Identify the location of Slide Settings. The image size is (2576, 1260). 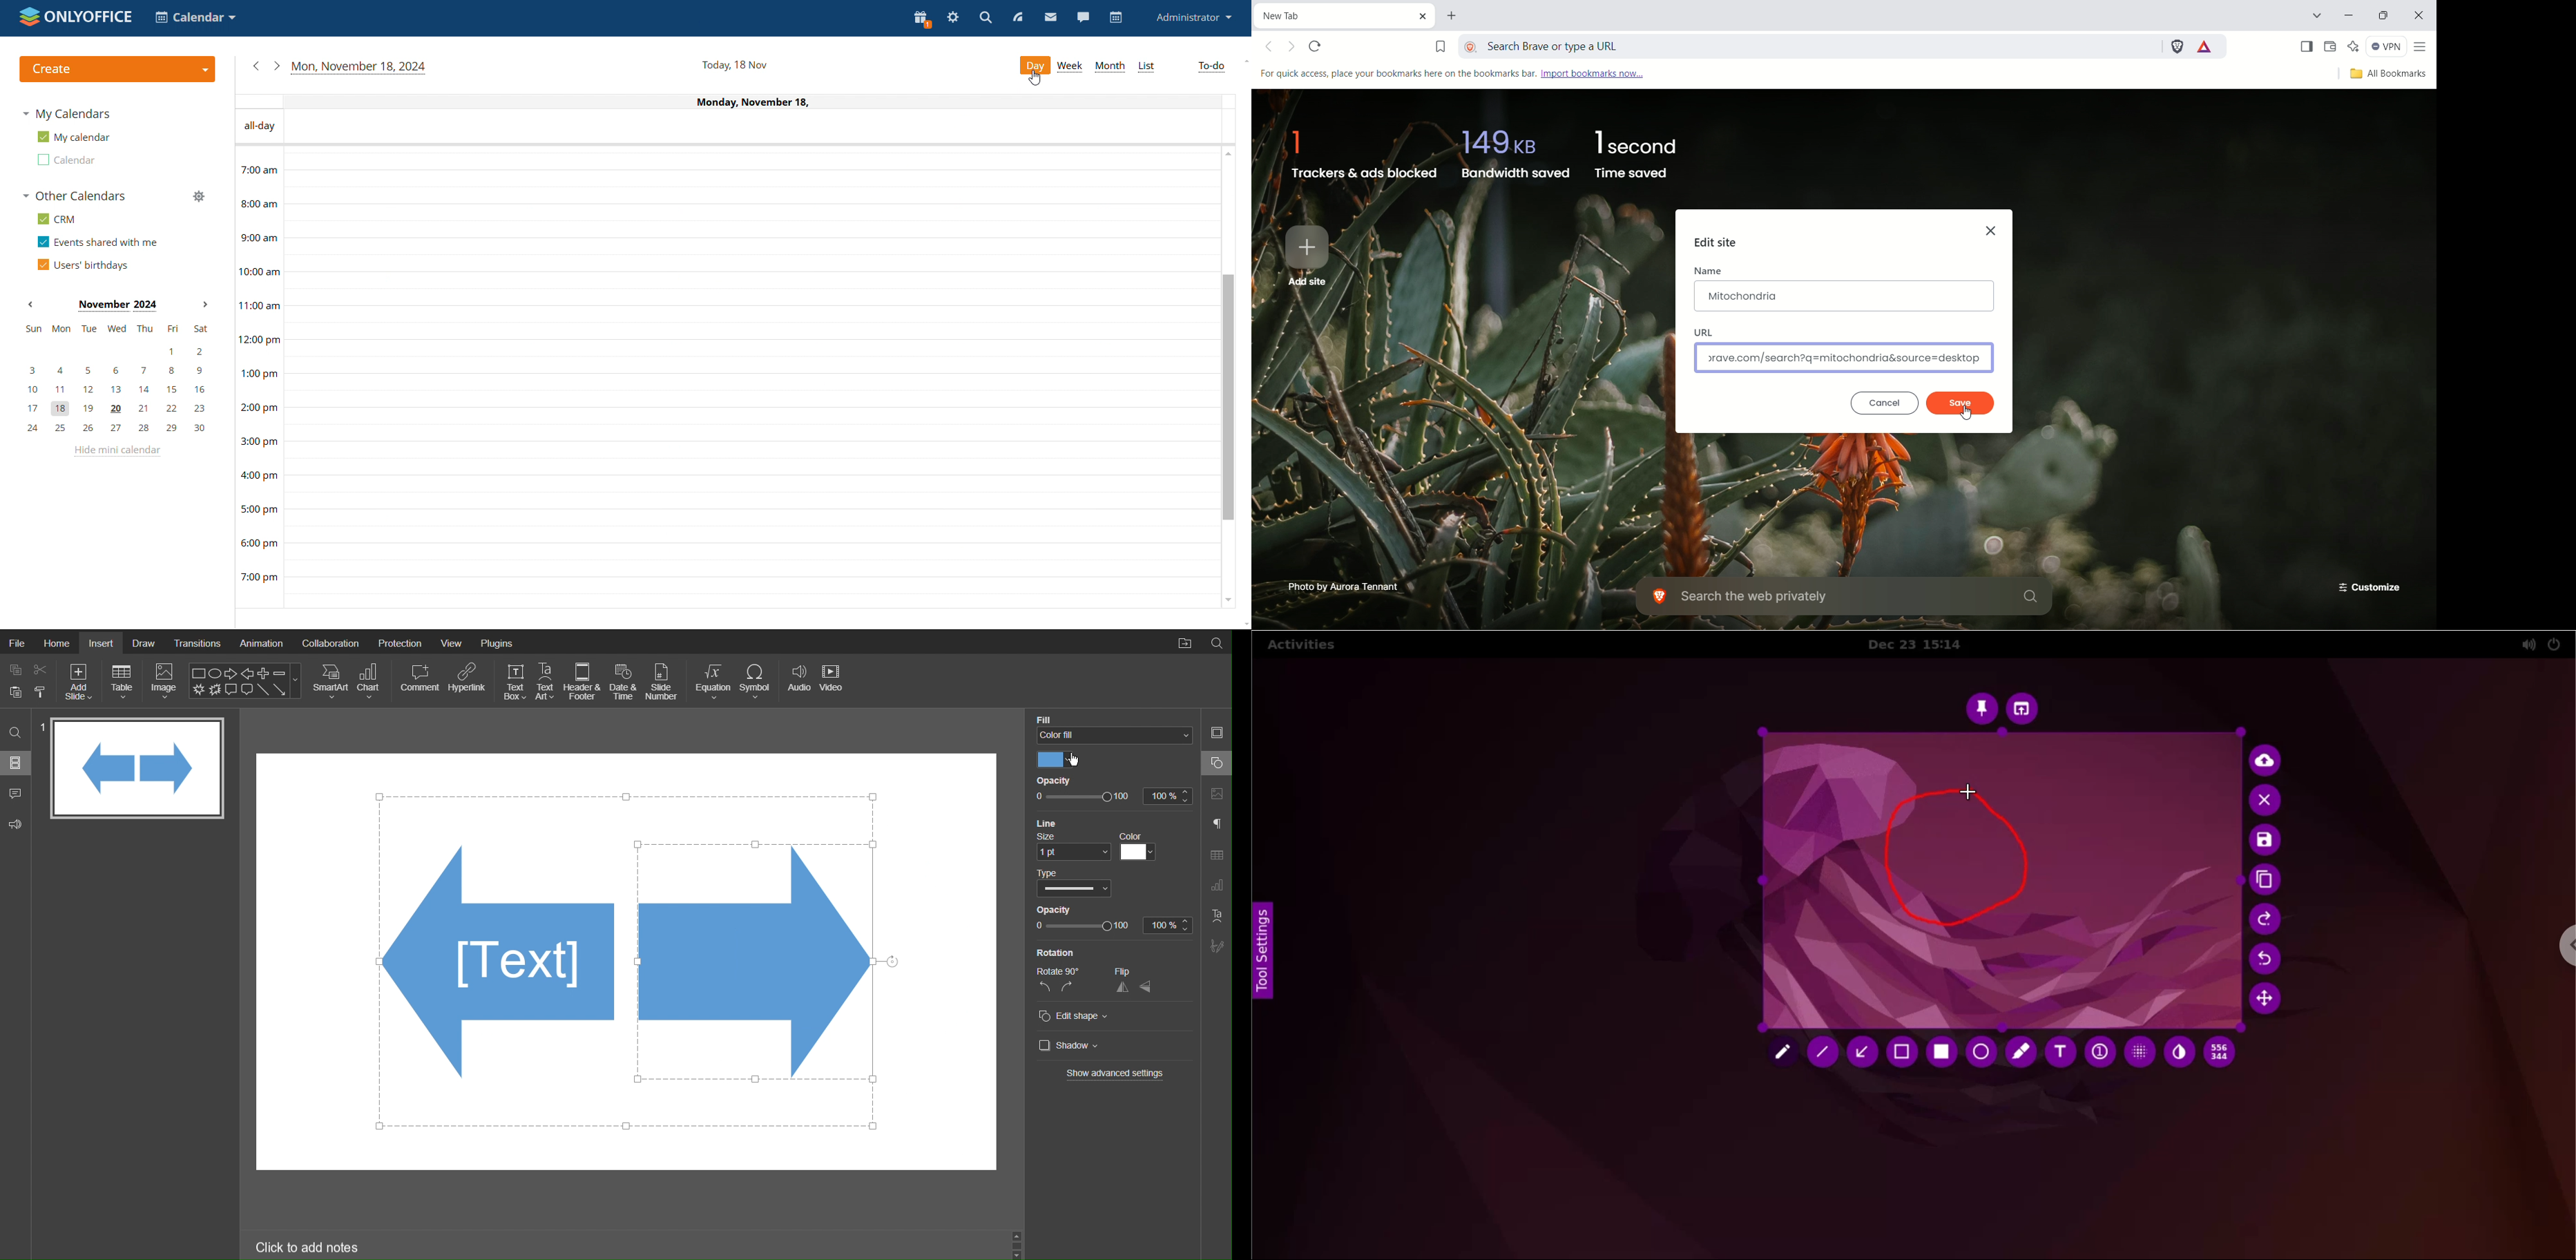
(1218, 733).